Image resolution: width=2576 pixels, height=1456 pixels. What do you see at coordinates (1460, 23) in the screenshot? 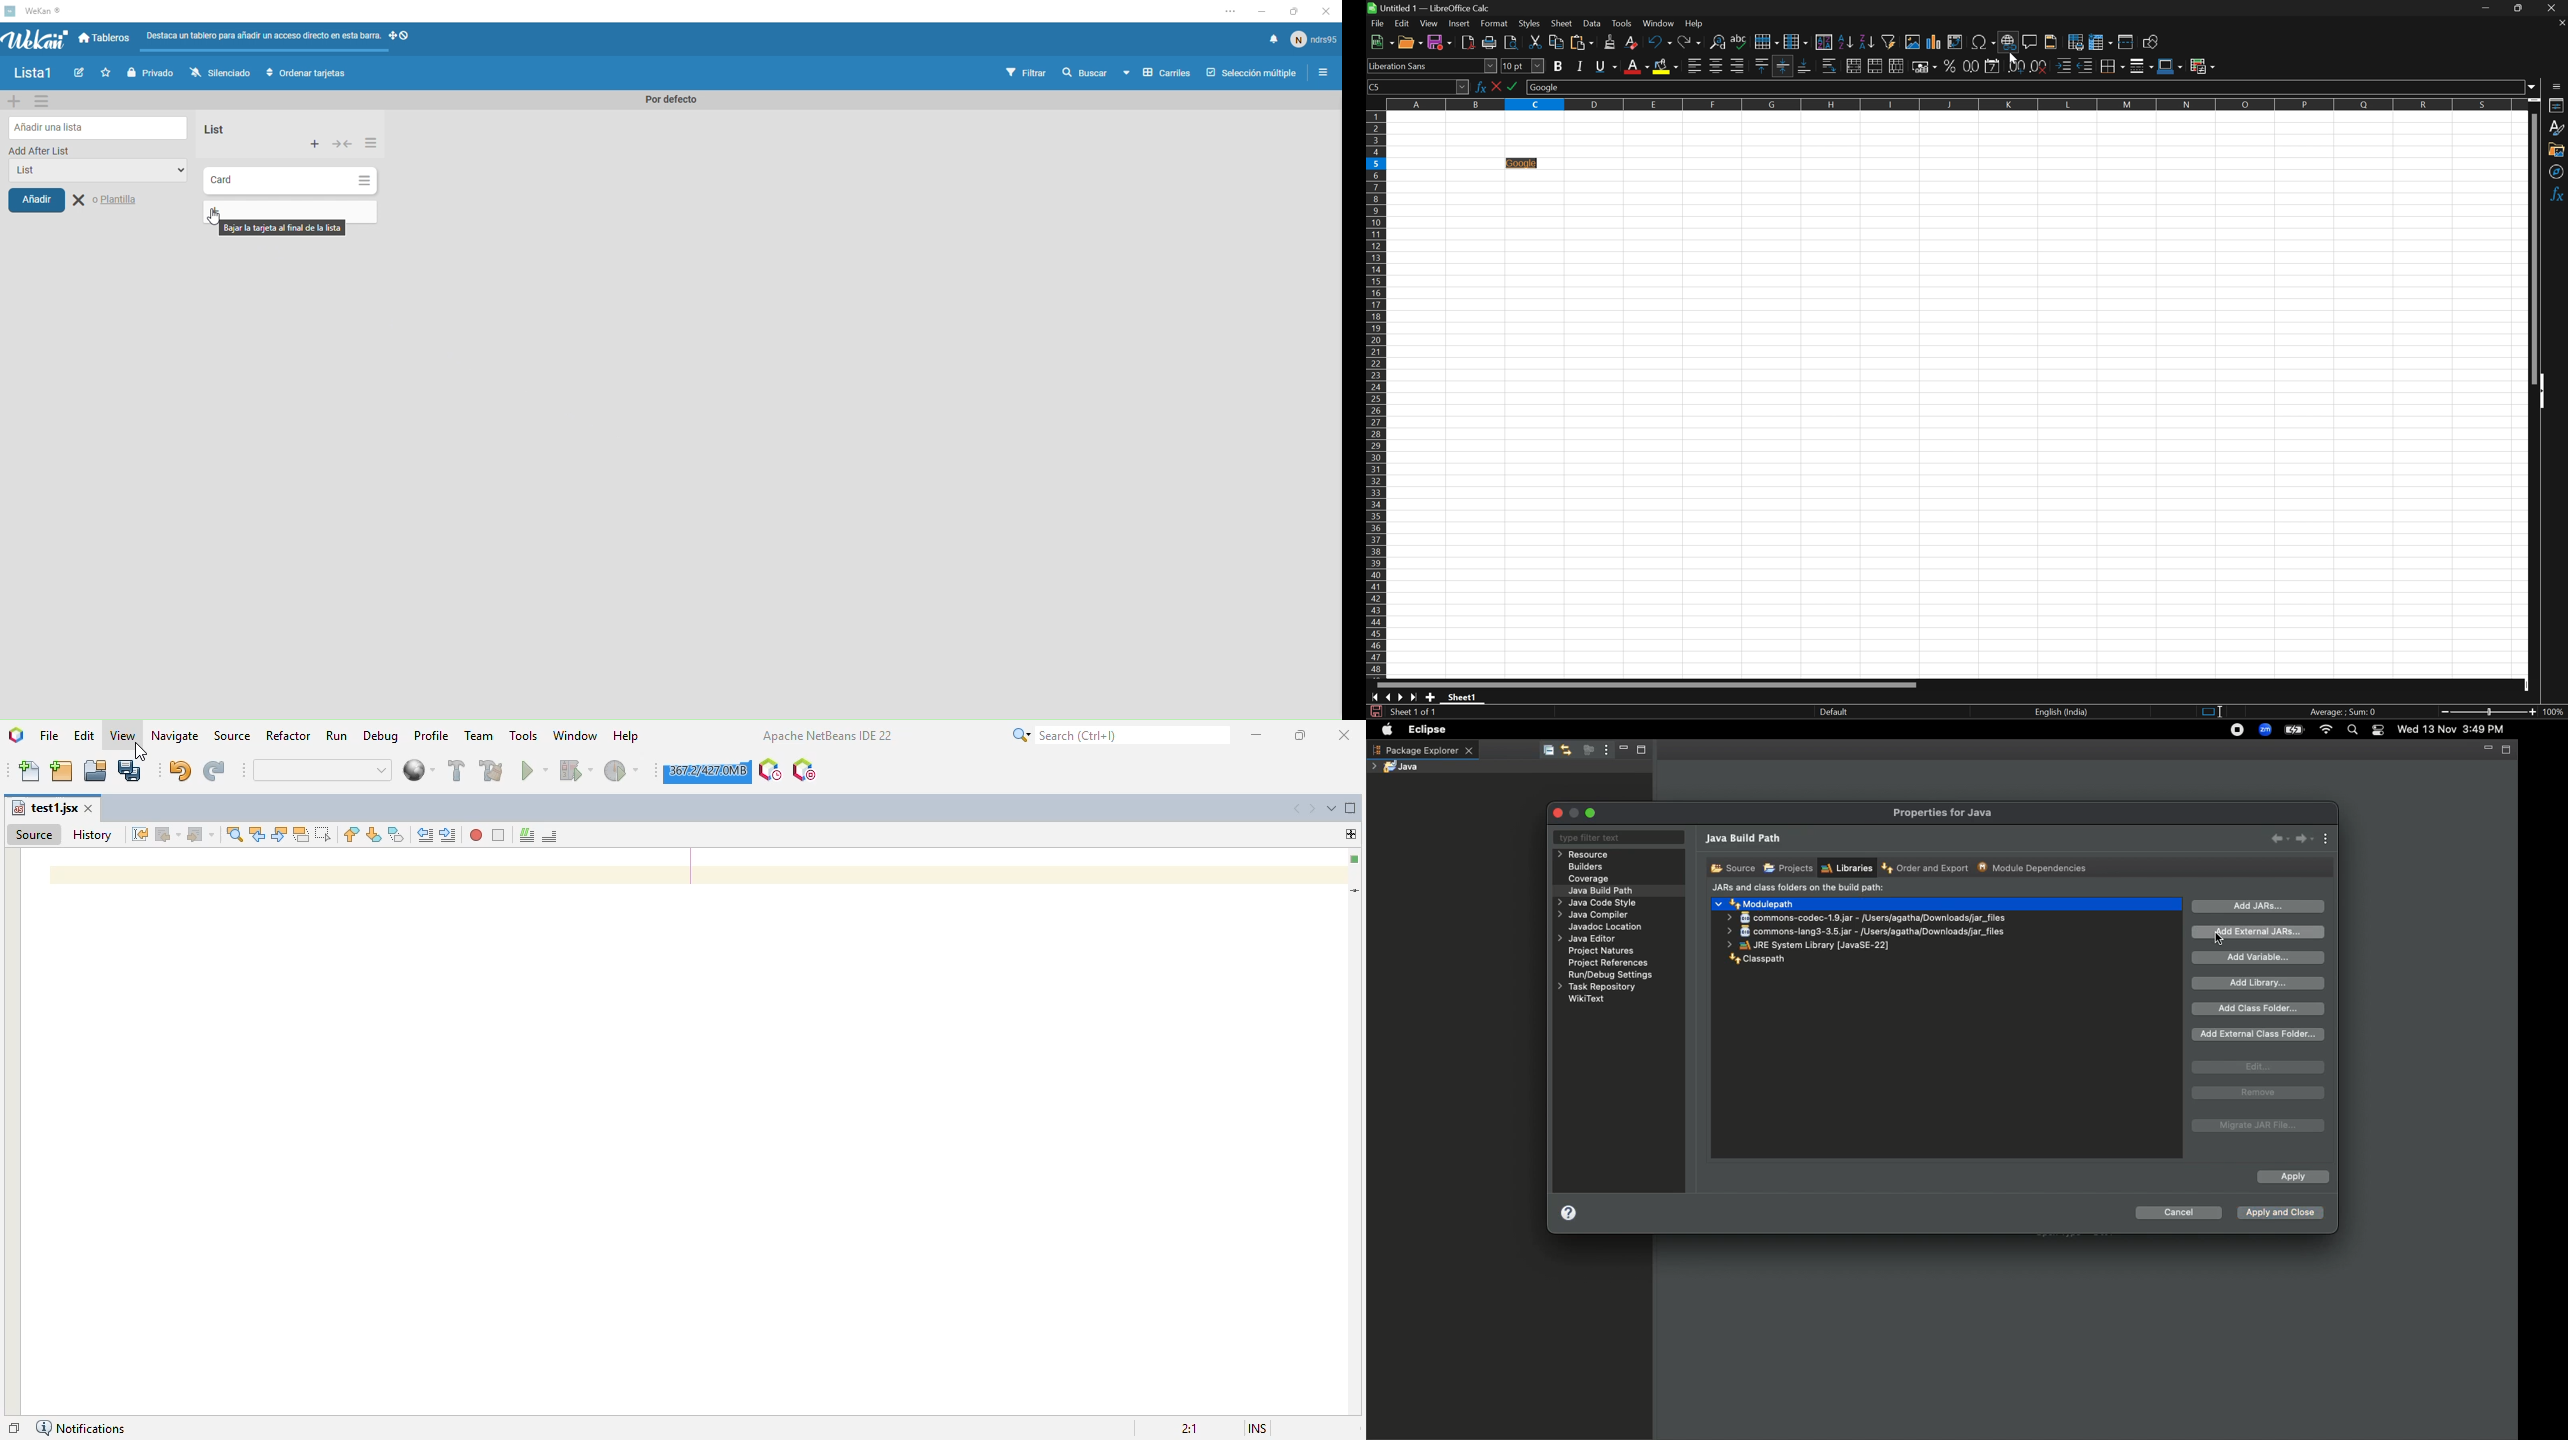
I see `Insert` at bounding box center [1460, 23].